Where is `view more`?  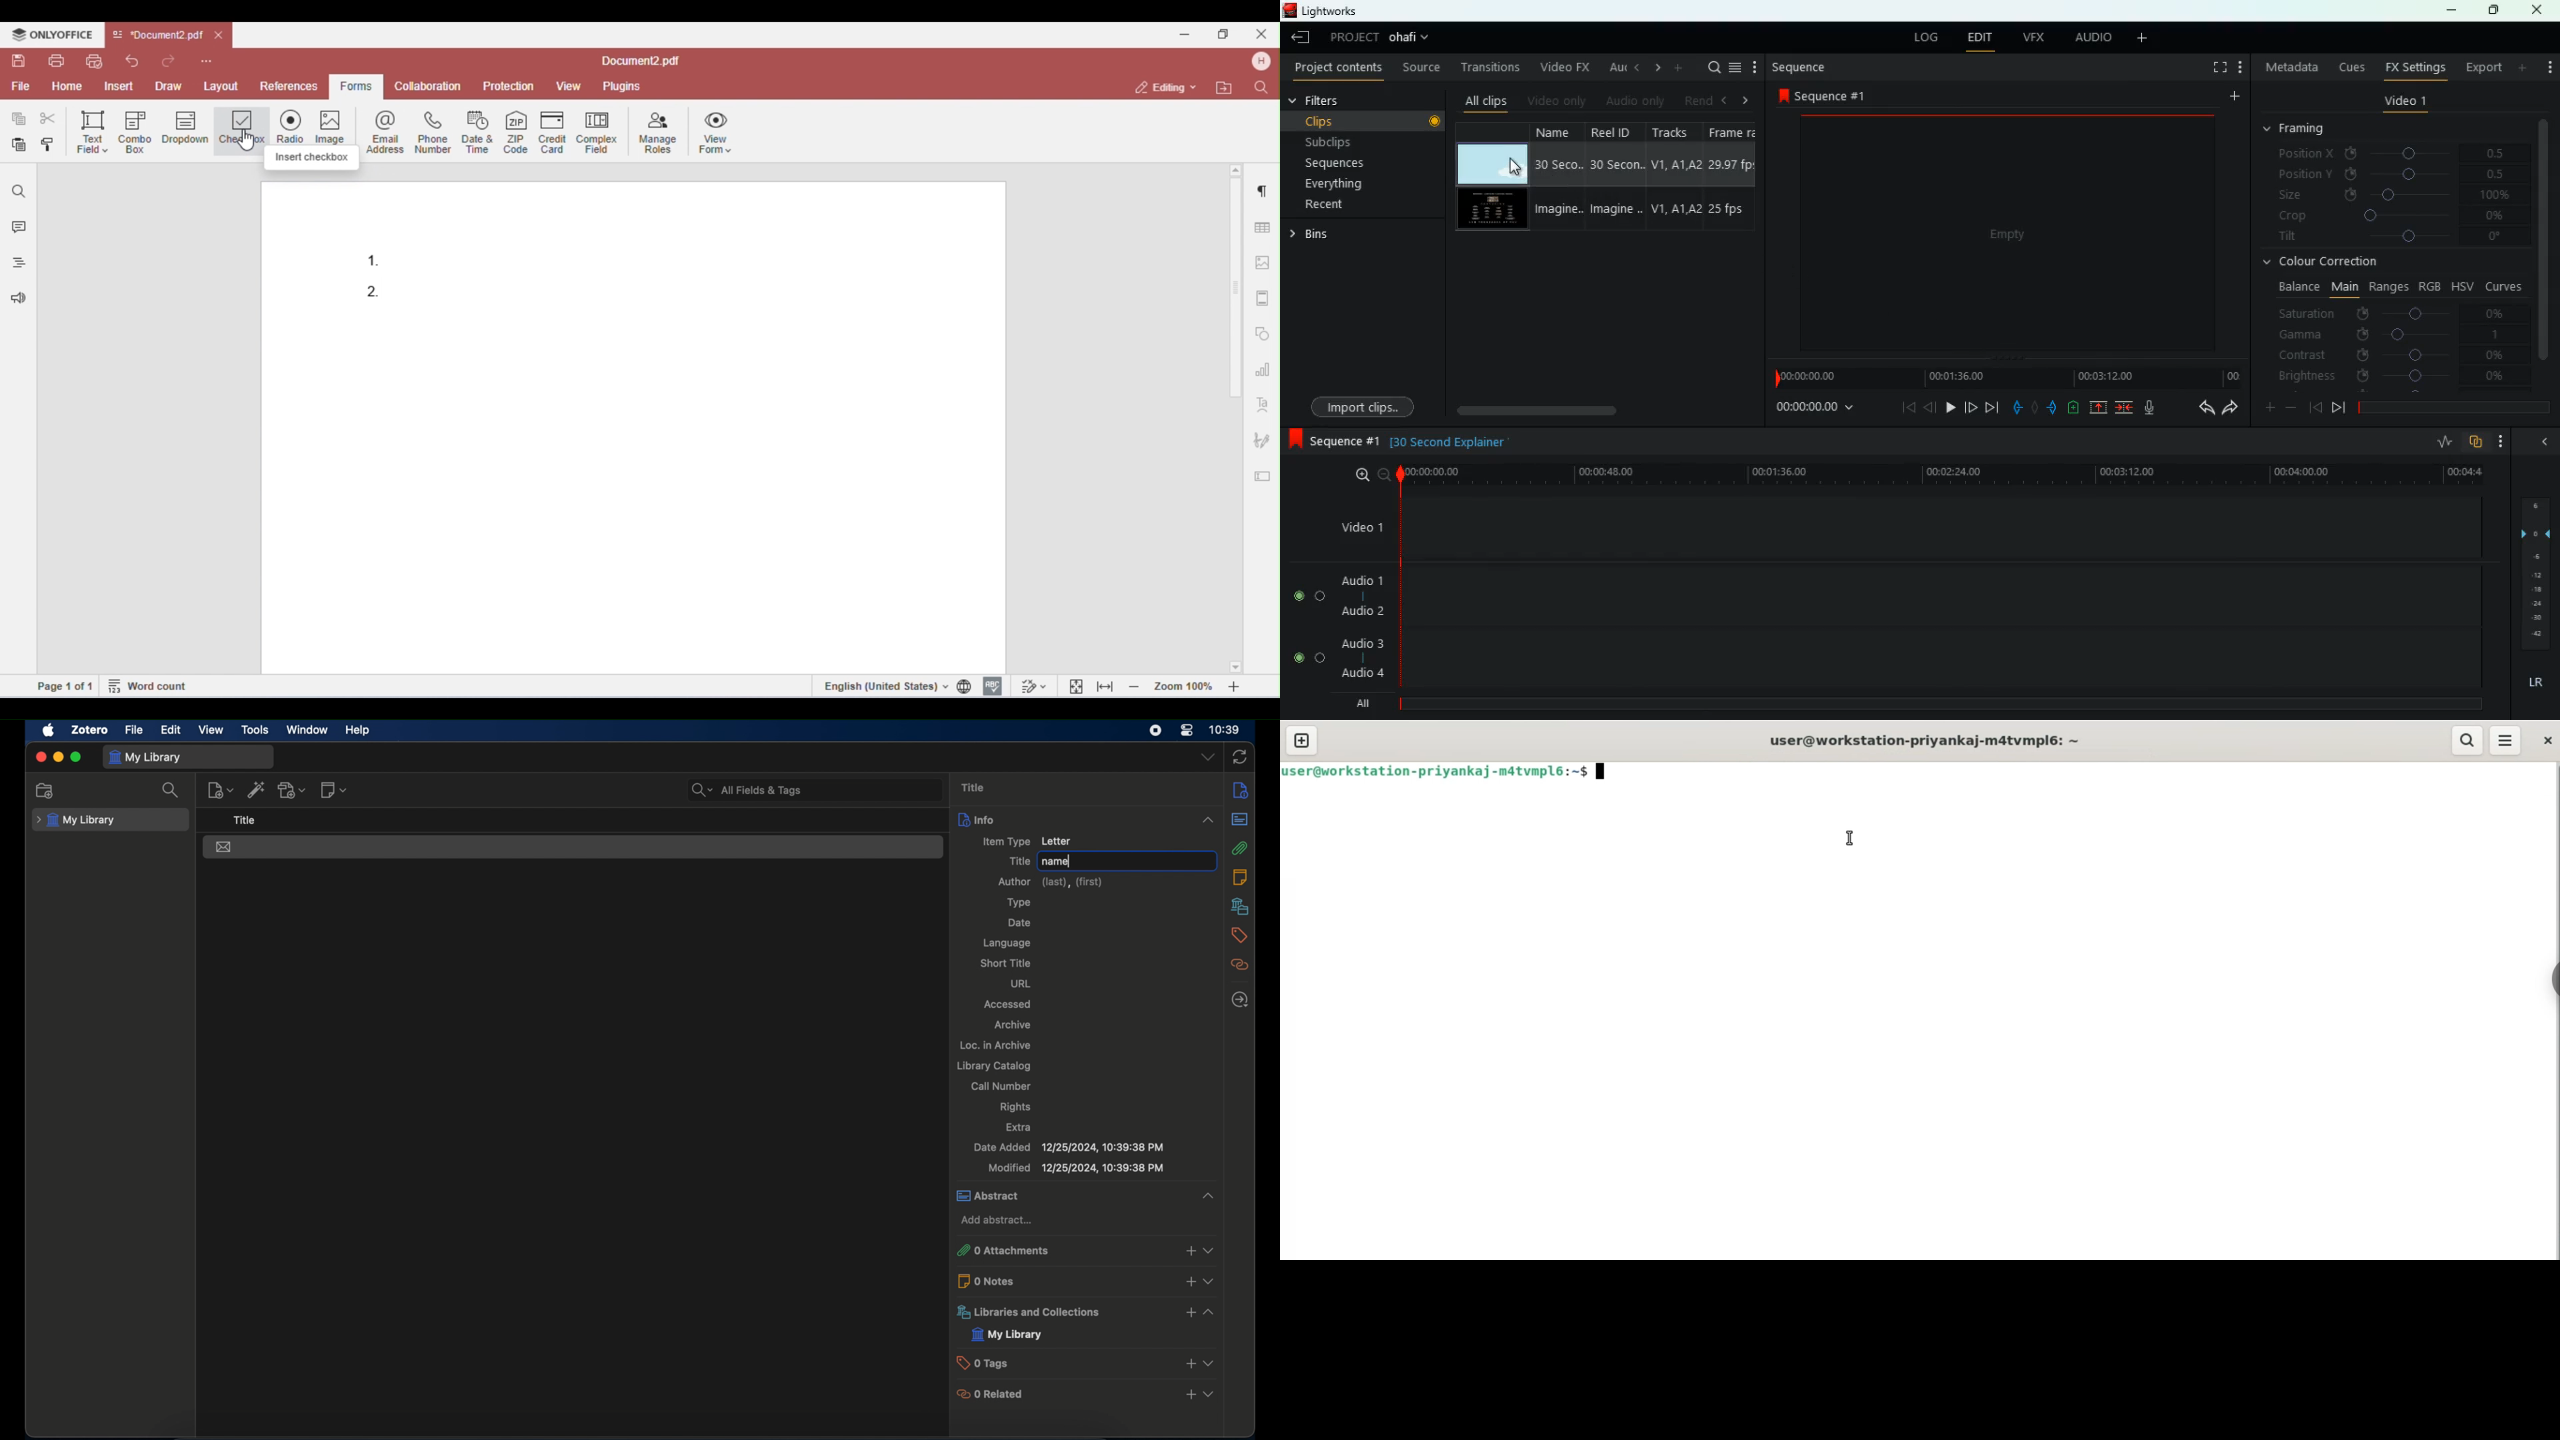
view more is located at coordinates (1212, 1250).